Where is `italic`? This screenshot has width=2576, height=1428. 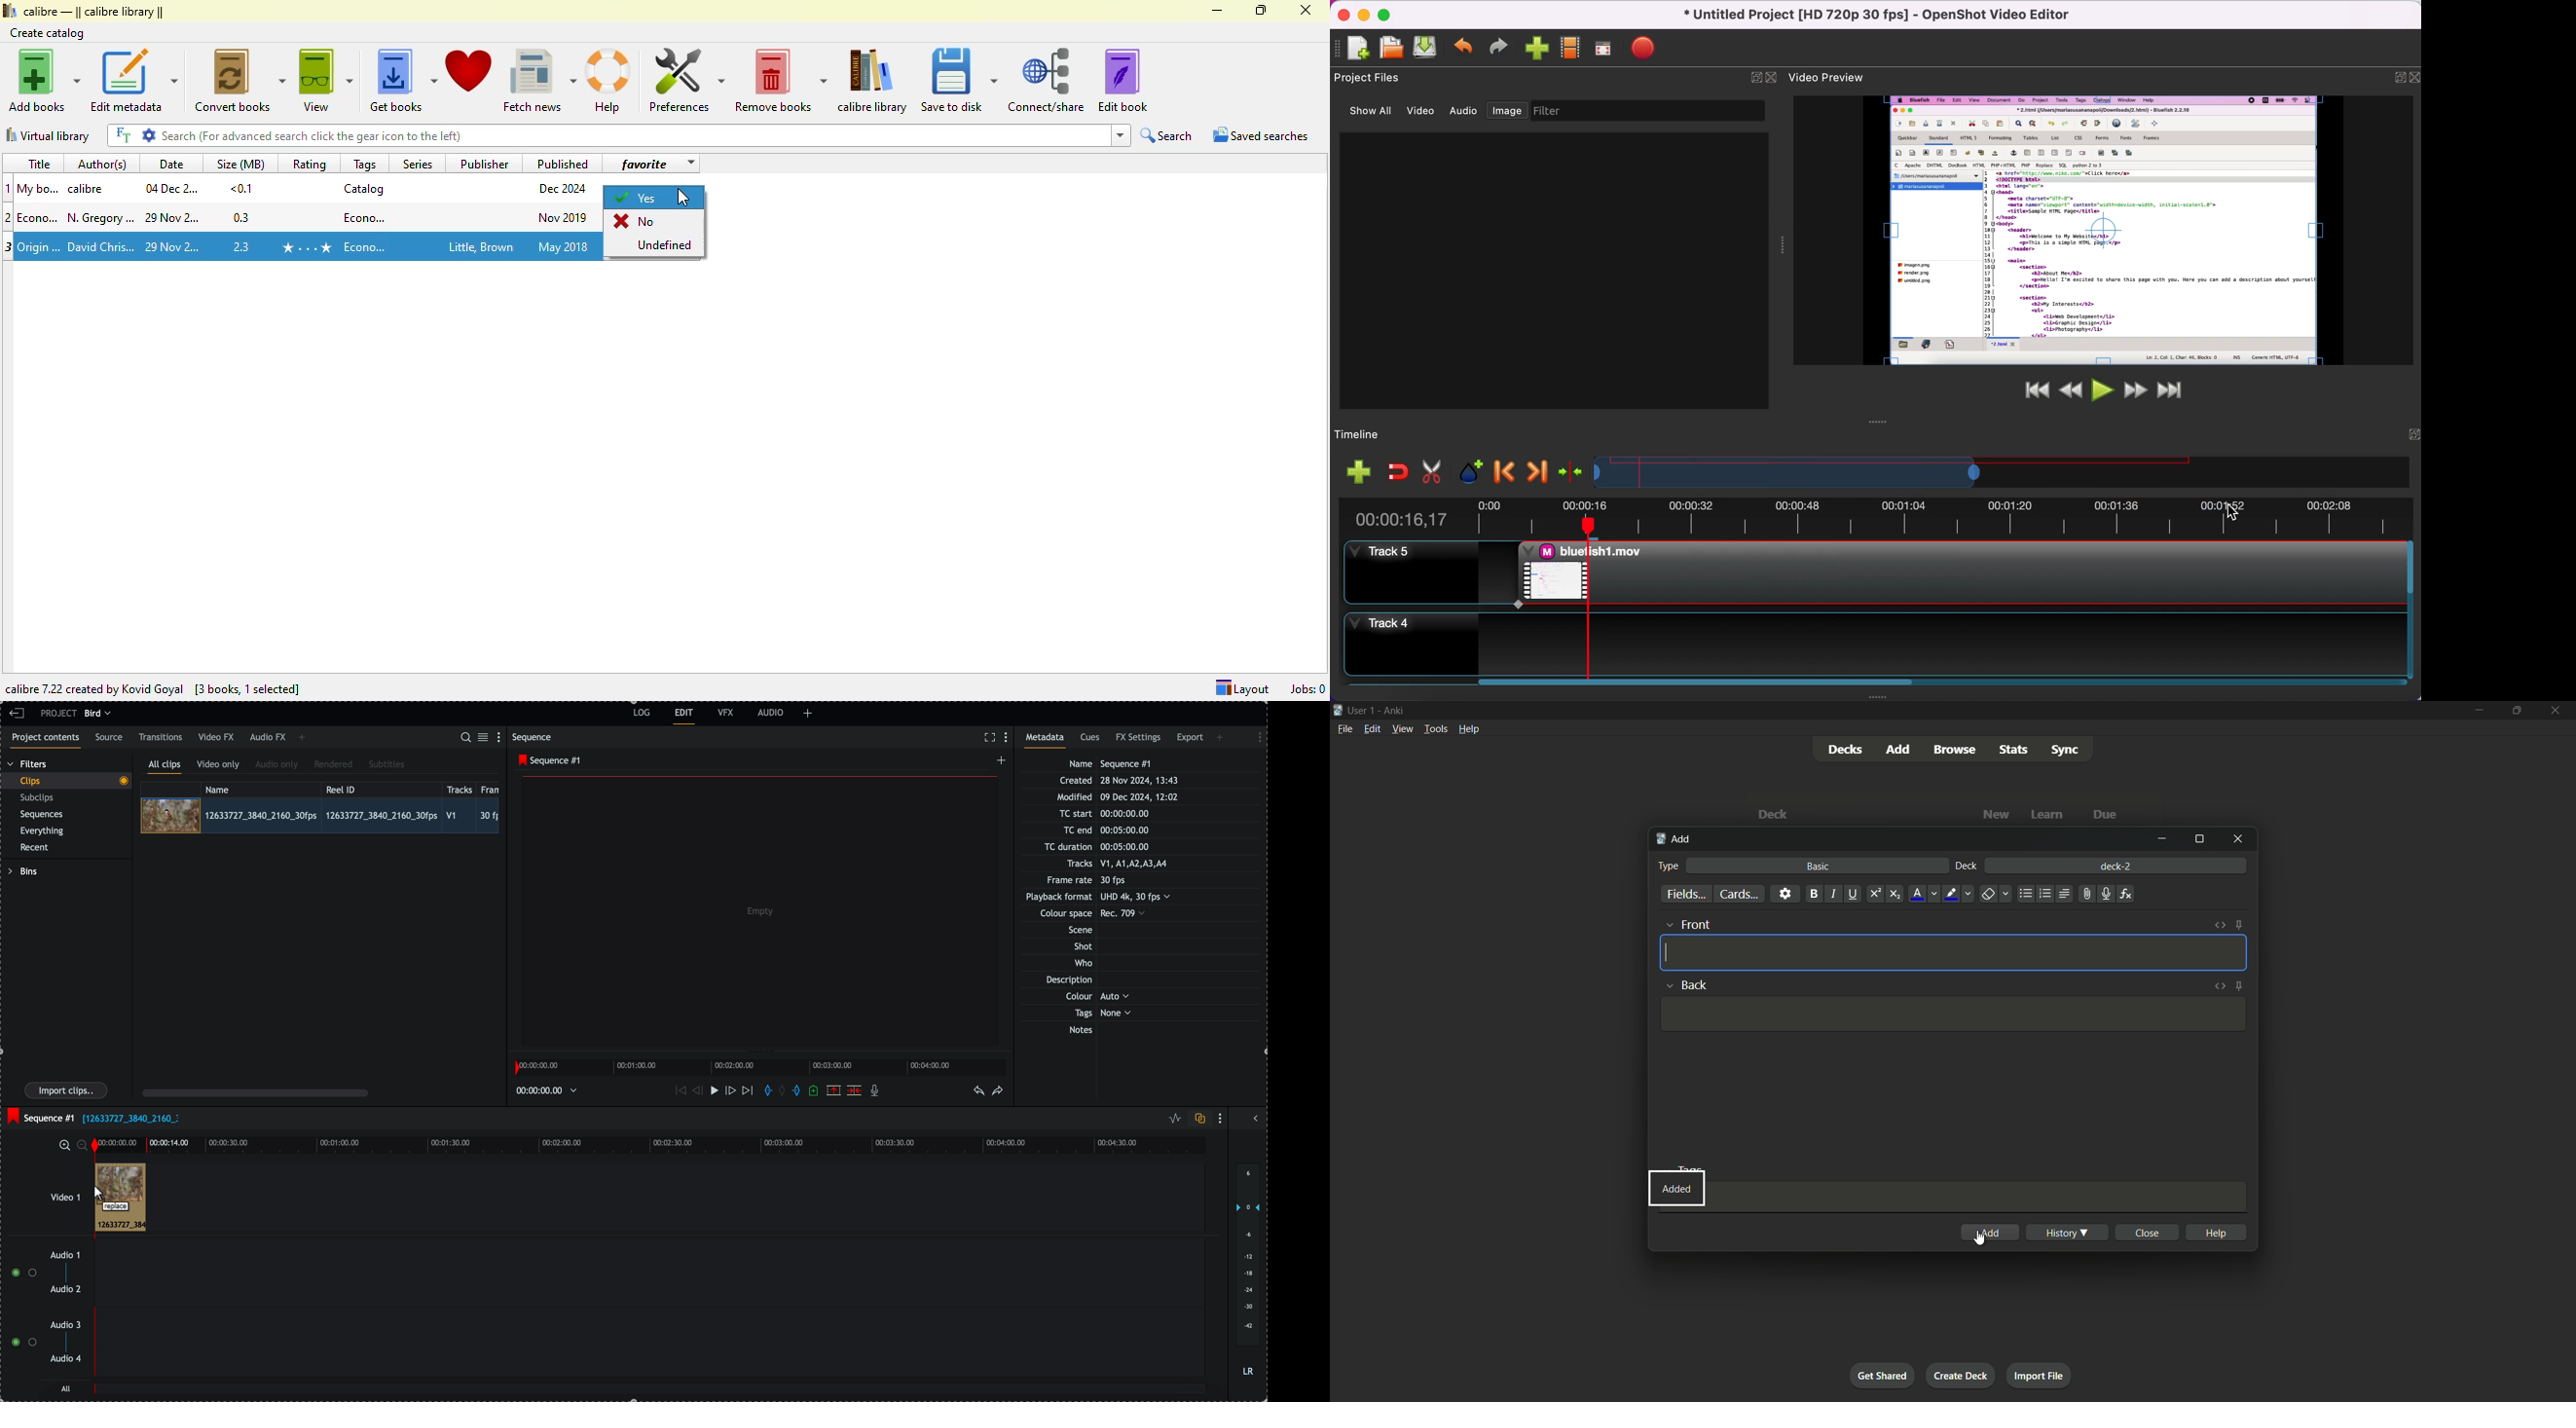 italic is located at coordinates (1832, 894).